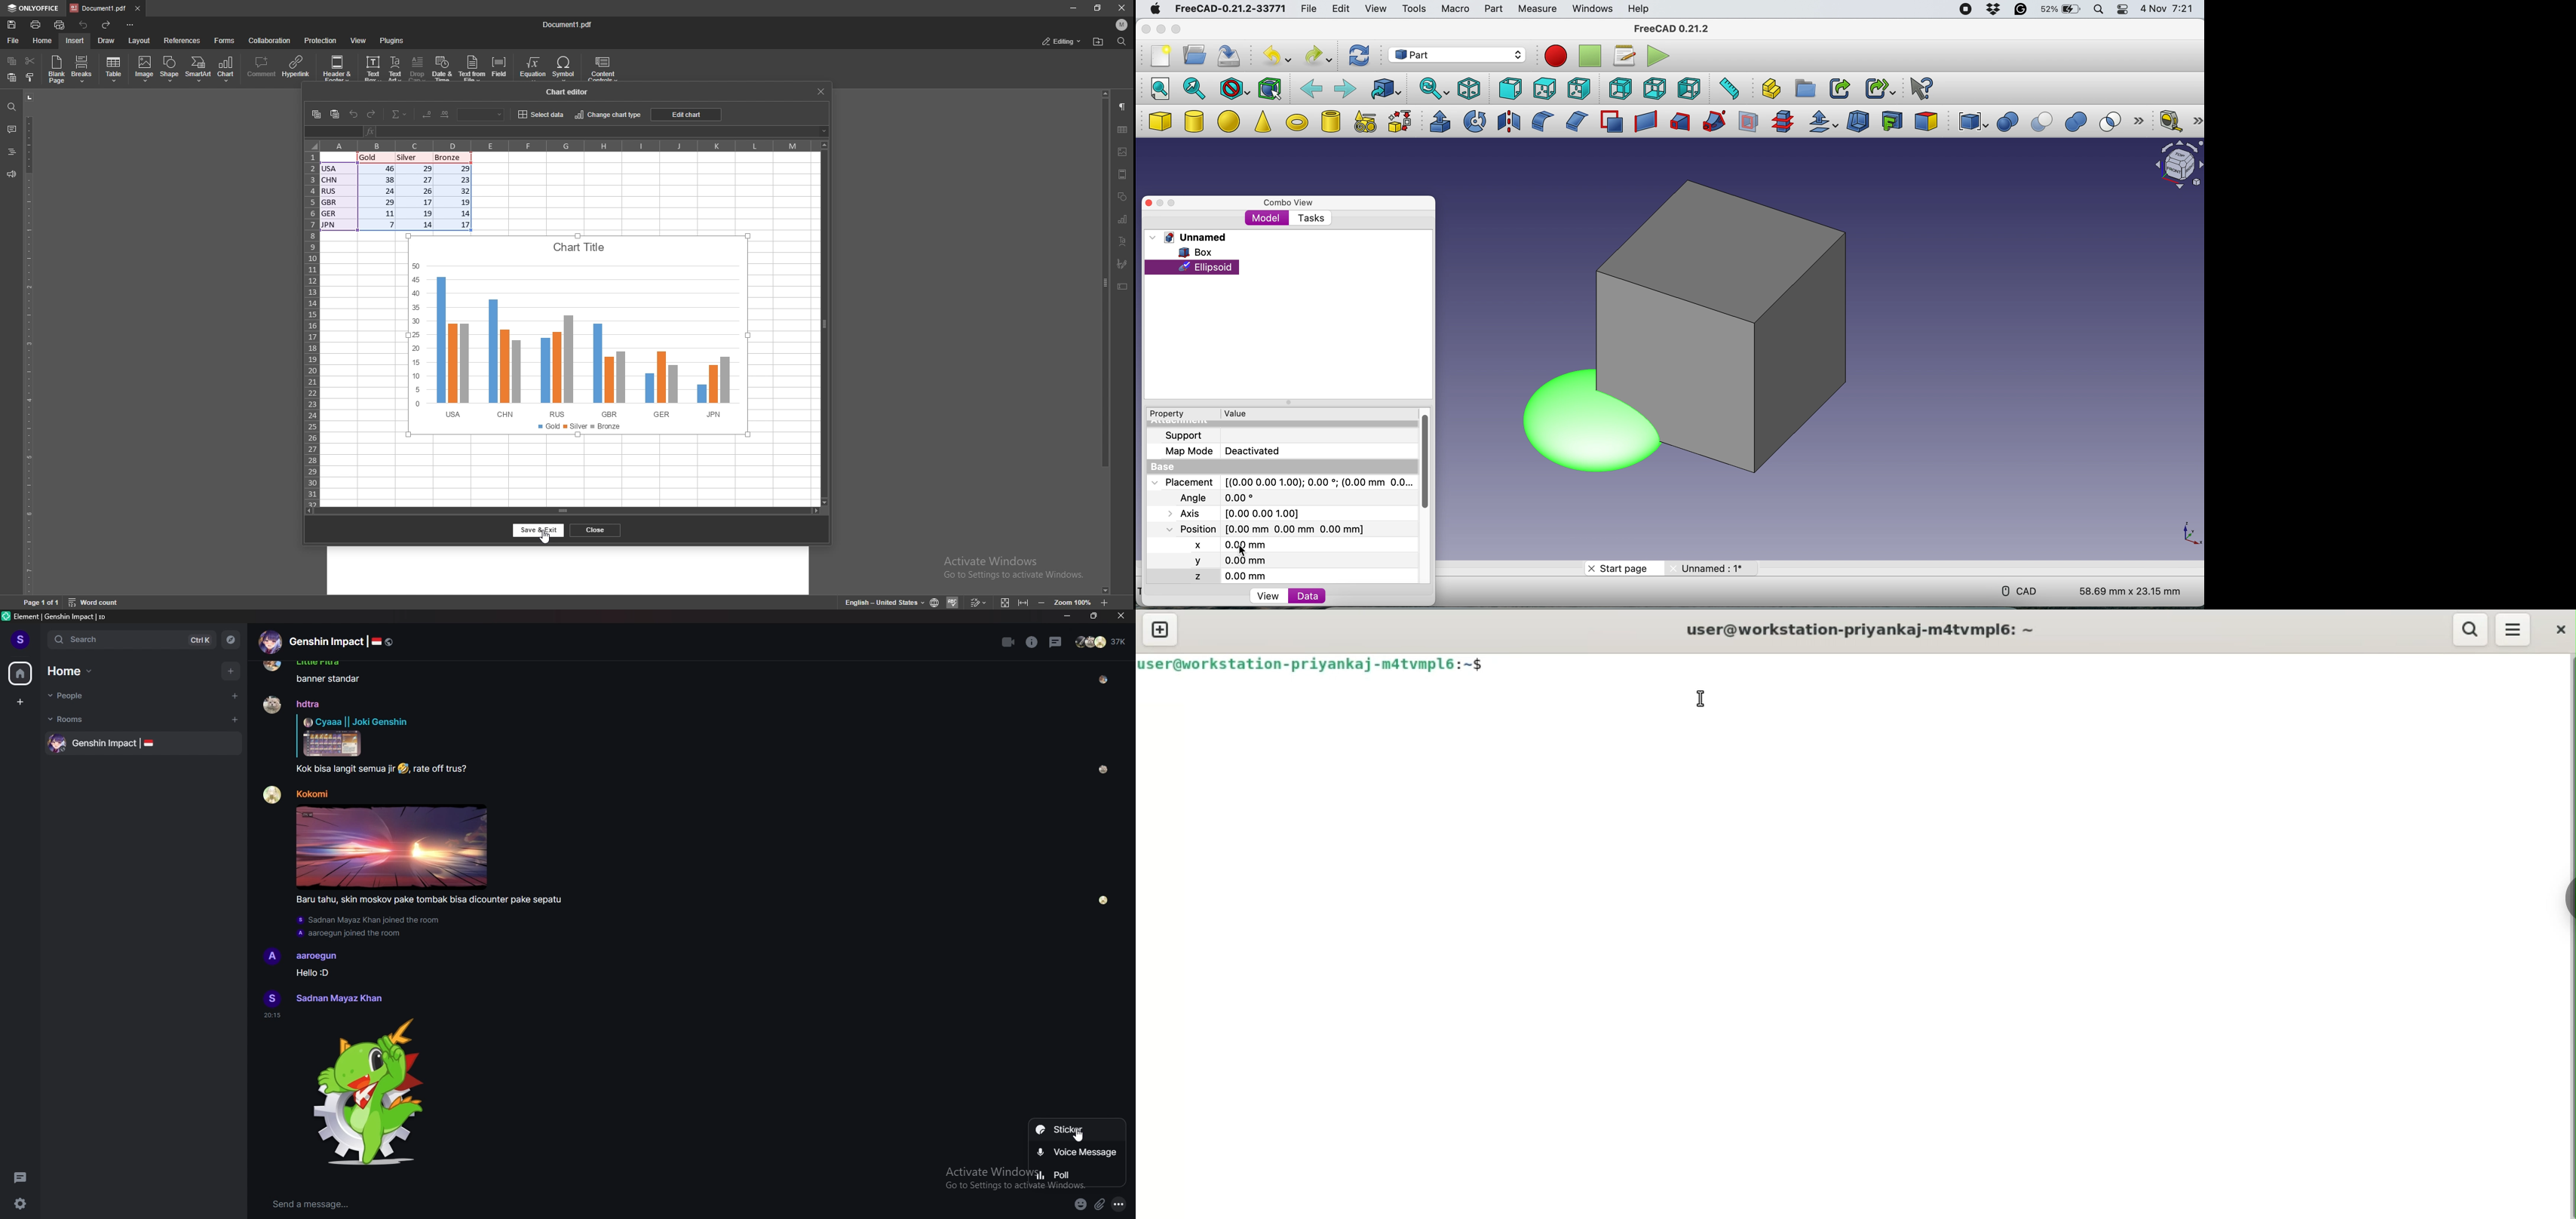  I want to click on dropbox, so click(1992, 10).